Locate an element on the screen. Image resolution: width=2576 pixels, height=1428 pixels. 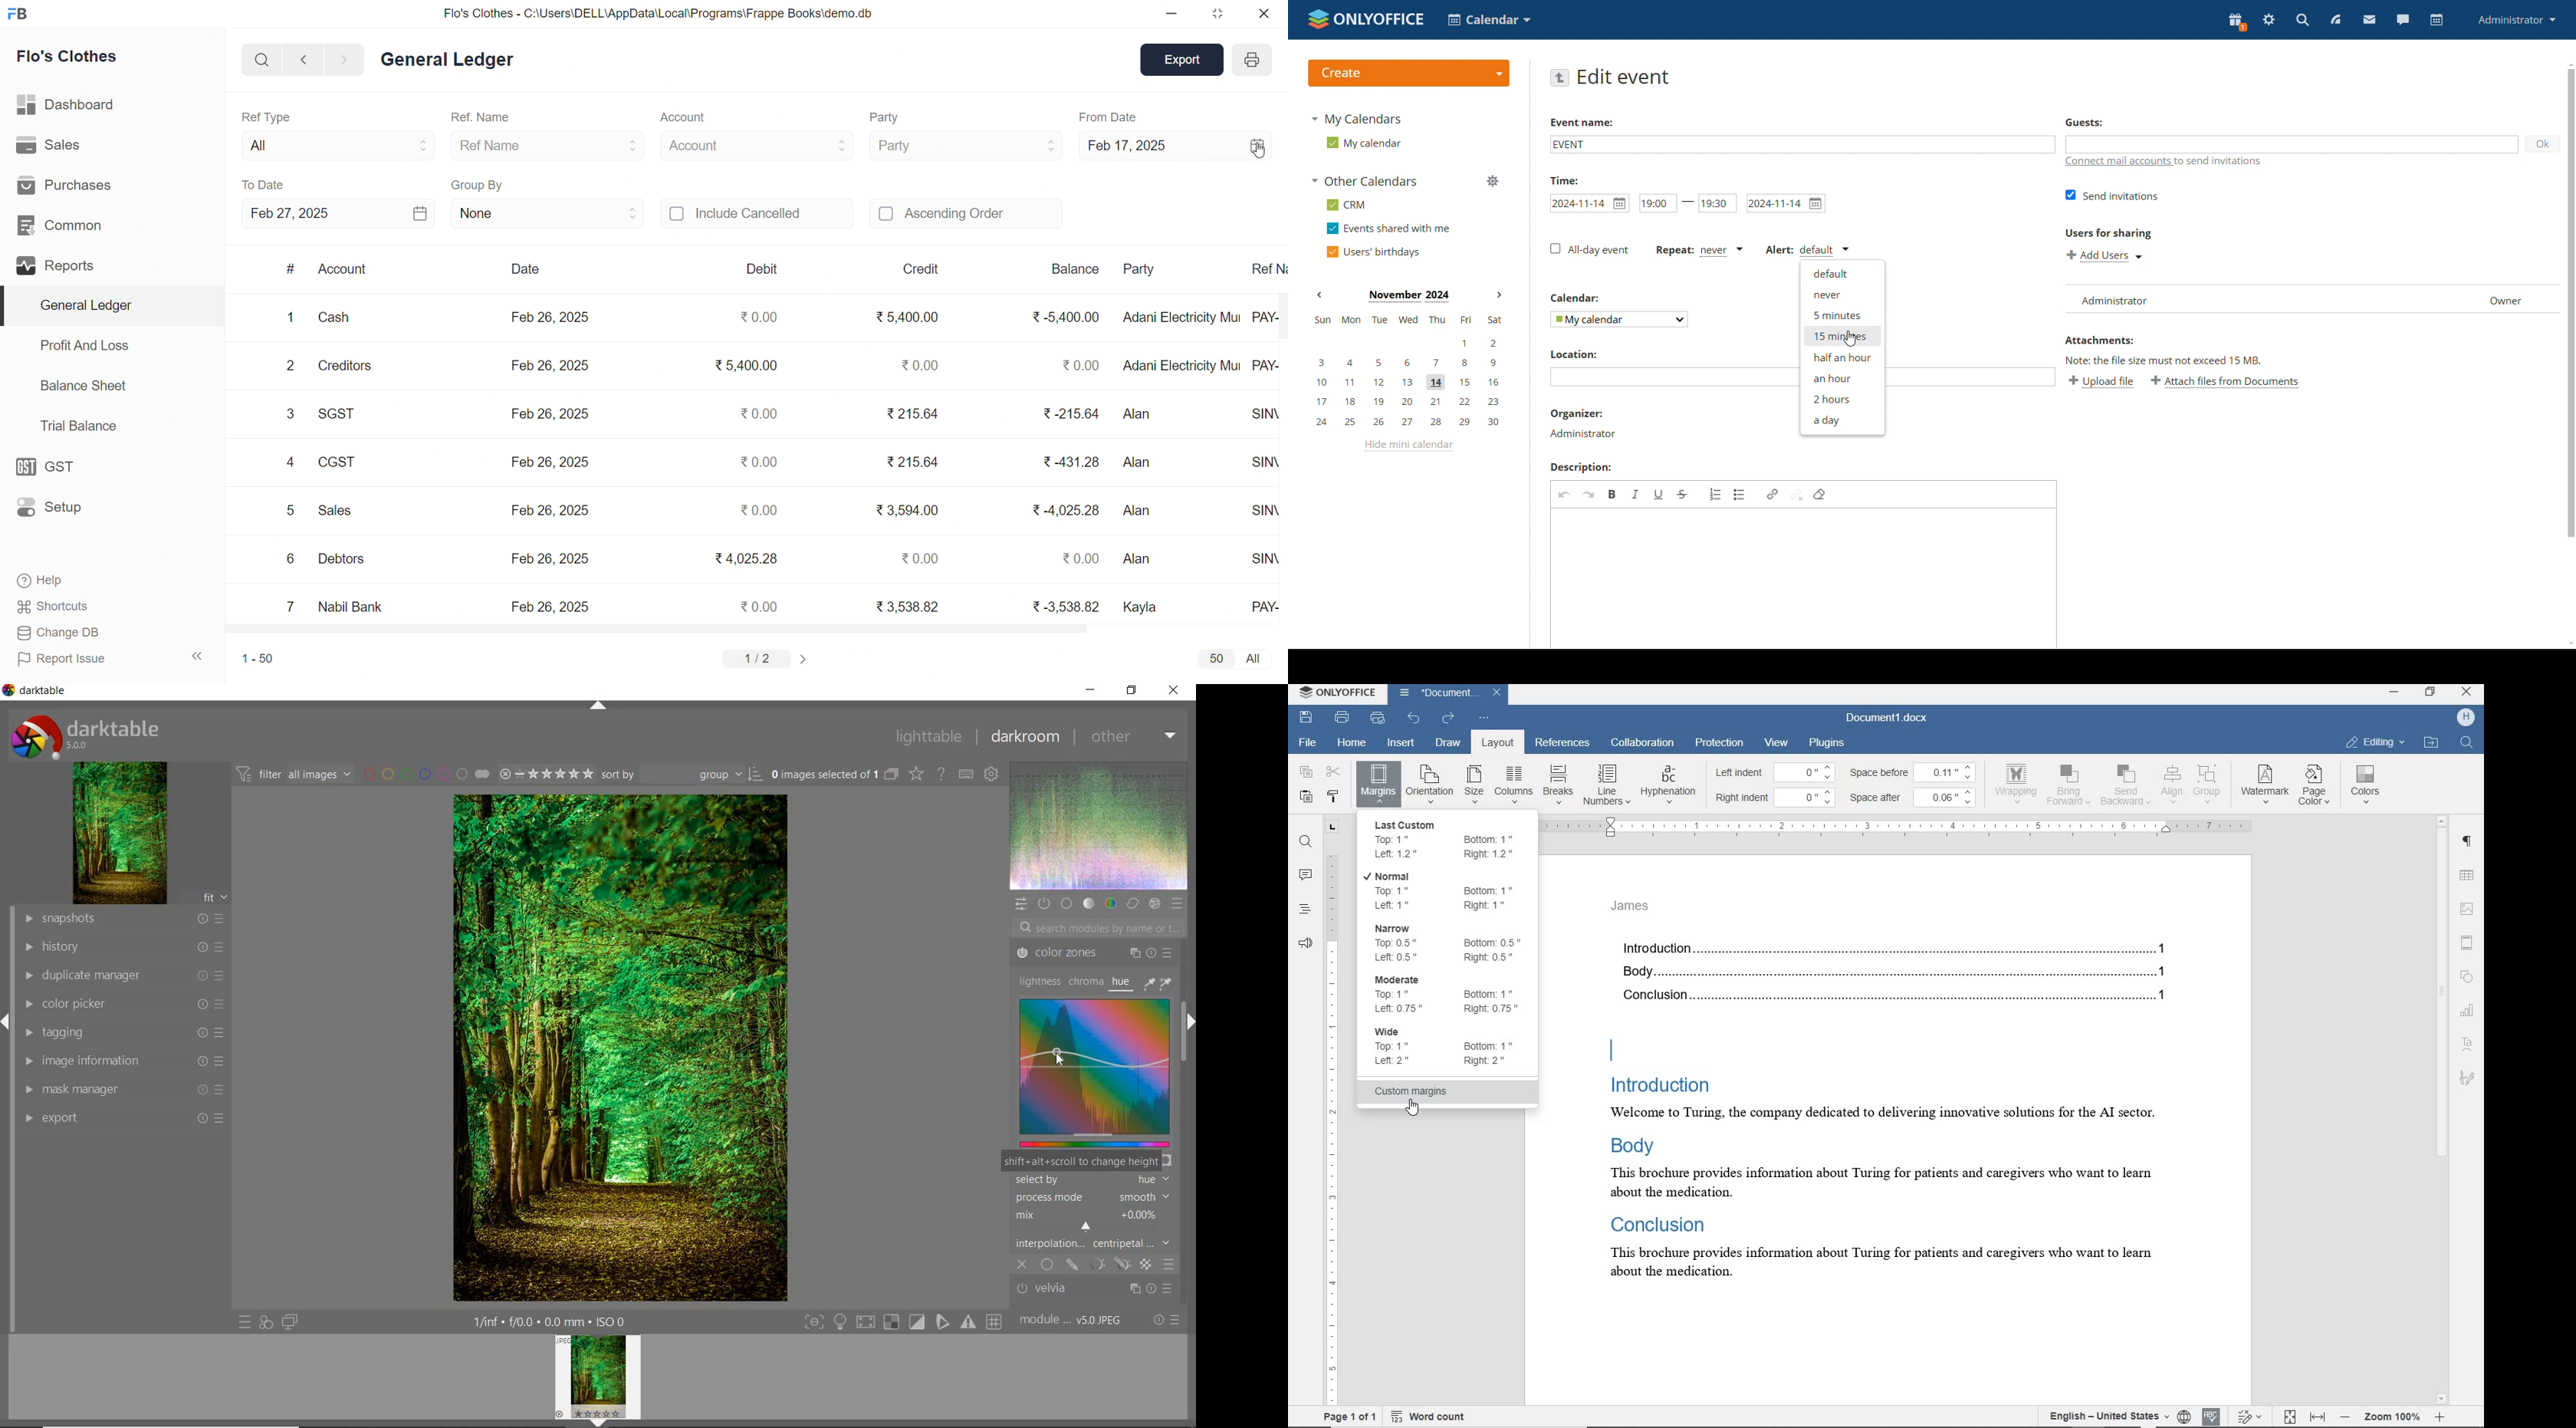
chroma is located at coordinates (1085, 982).